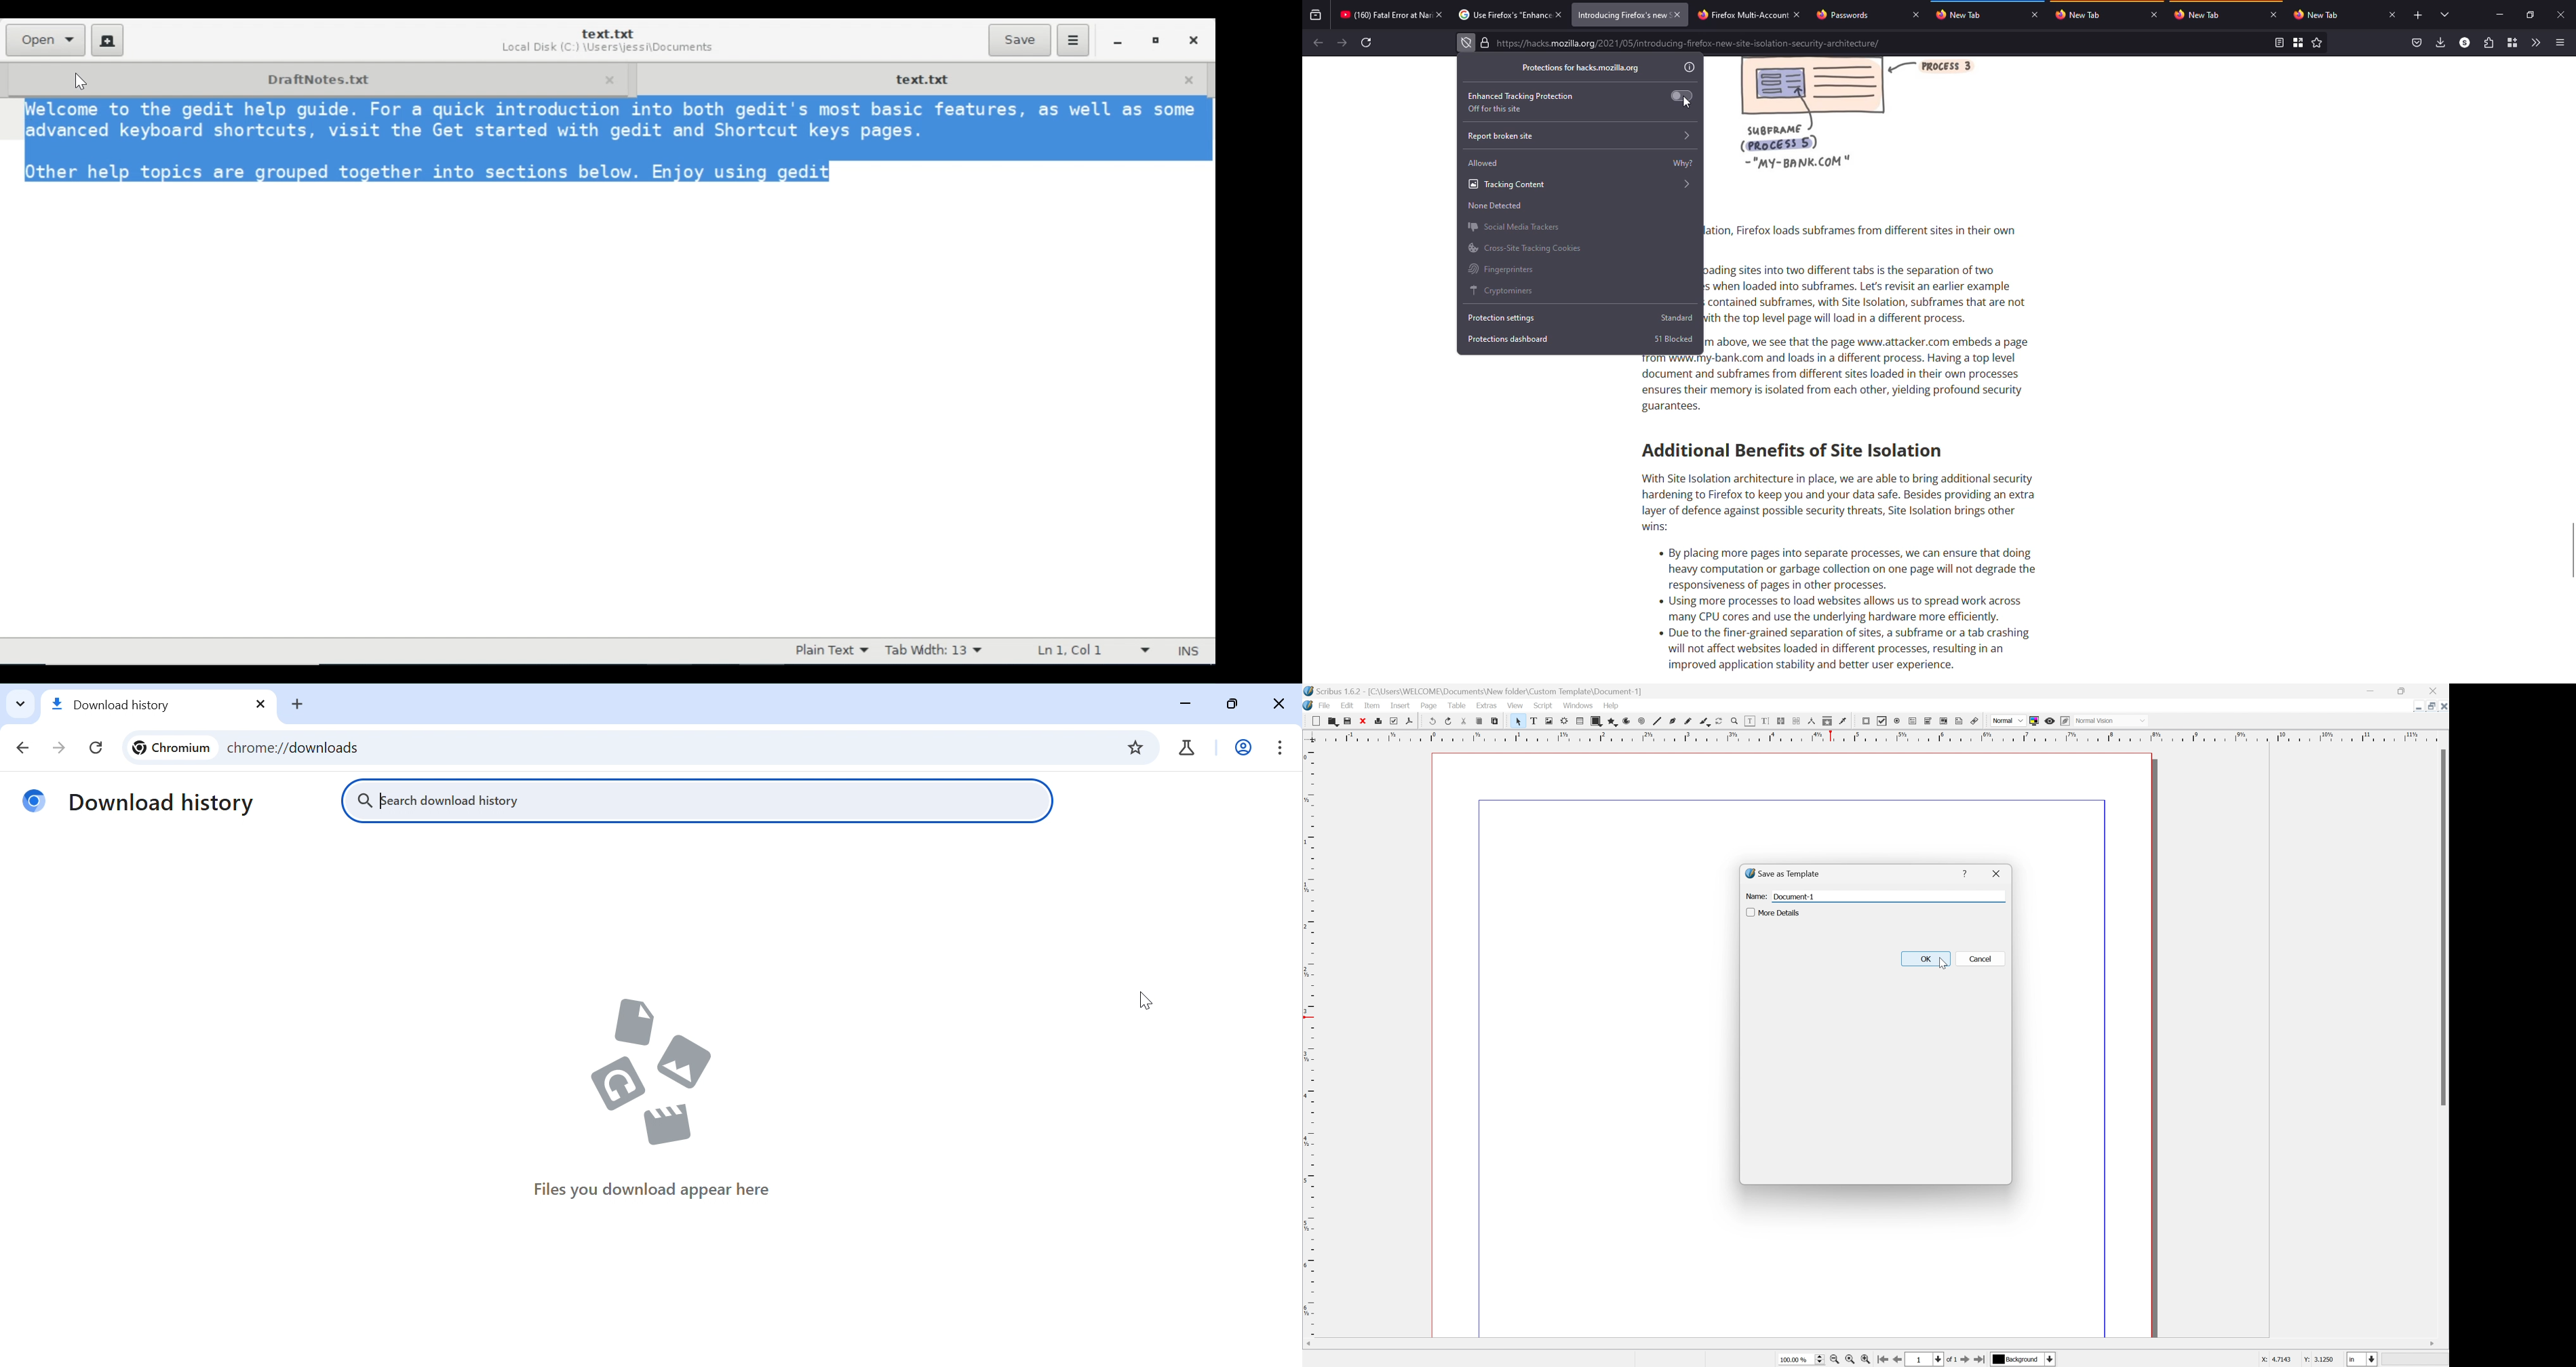  Describe the element at coordinates (1718, 720) in the screenshot. I see `Rotate item` at that location.